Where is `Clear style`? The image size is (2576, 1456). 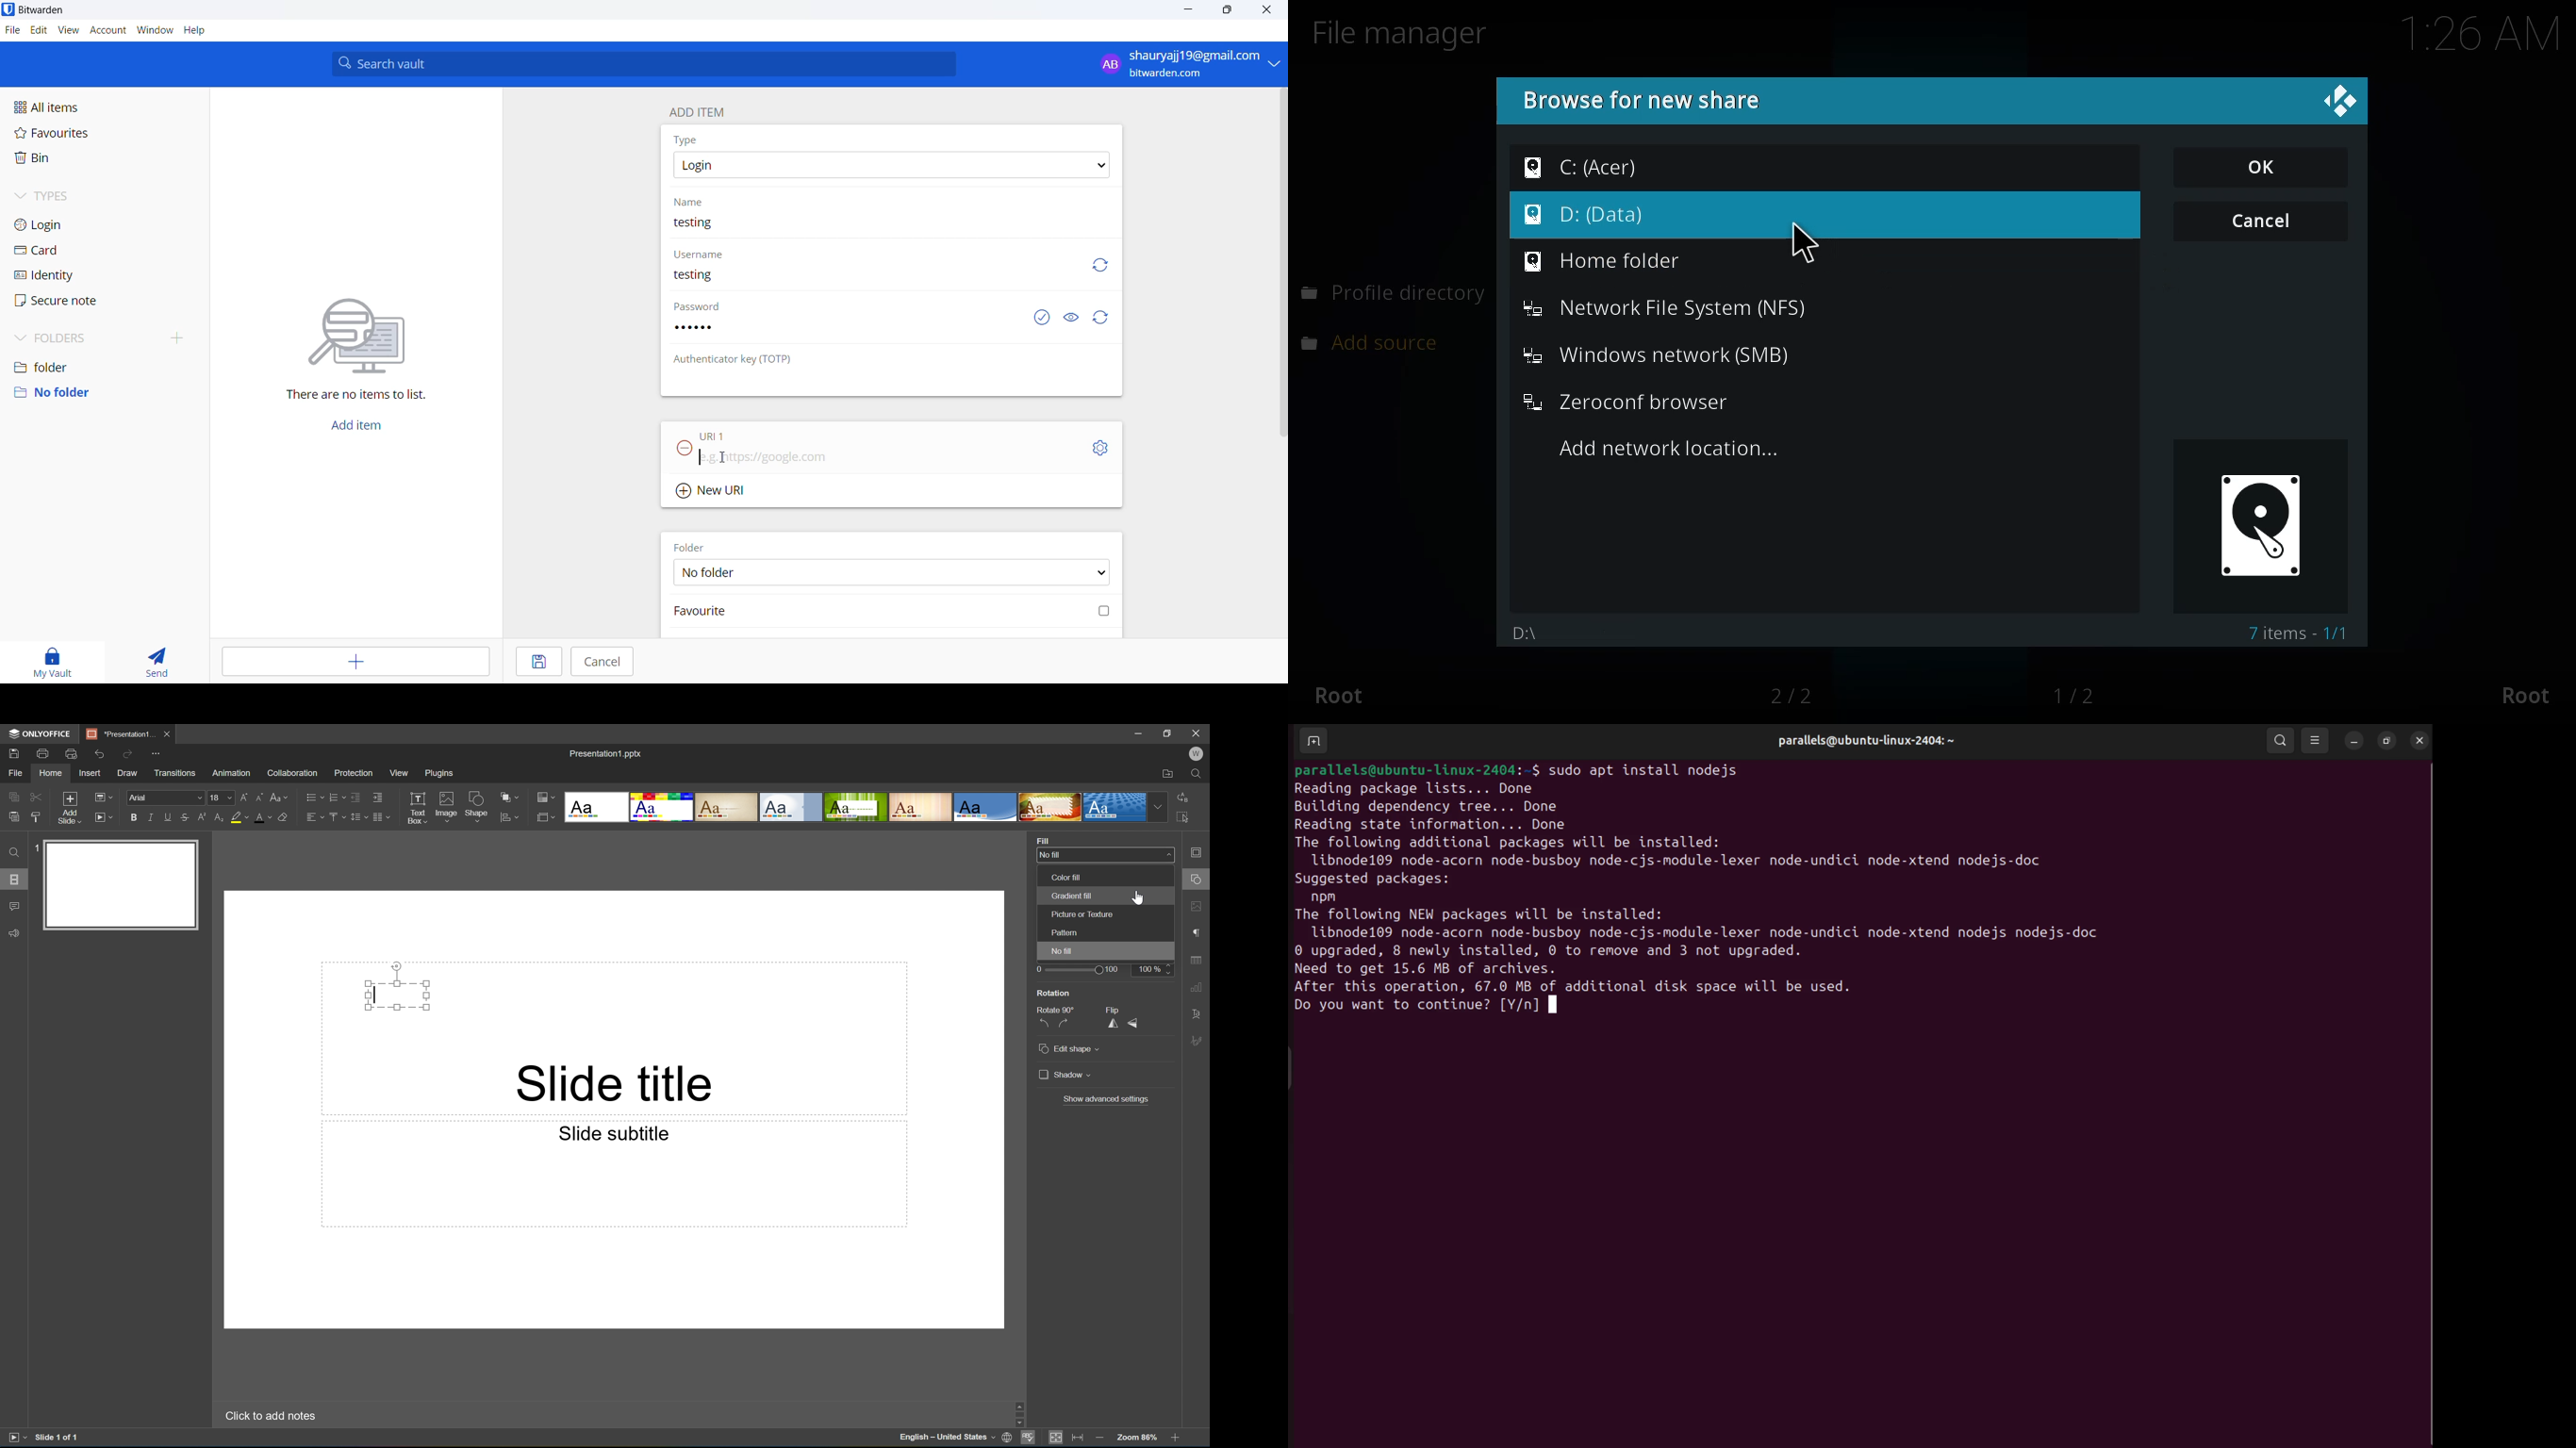
Clear style is located at coordinates (283, 816).